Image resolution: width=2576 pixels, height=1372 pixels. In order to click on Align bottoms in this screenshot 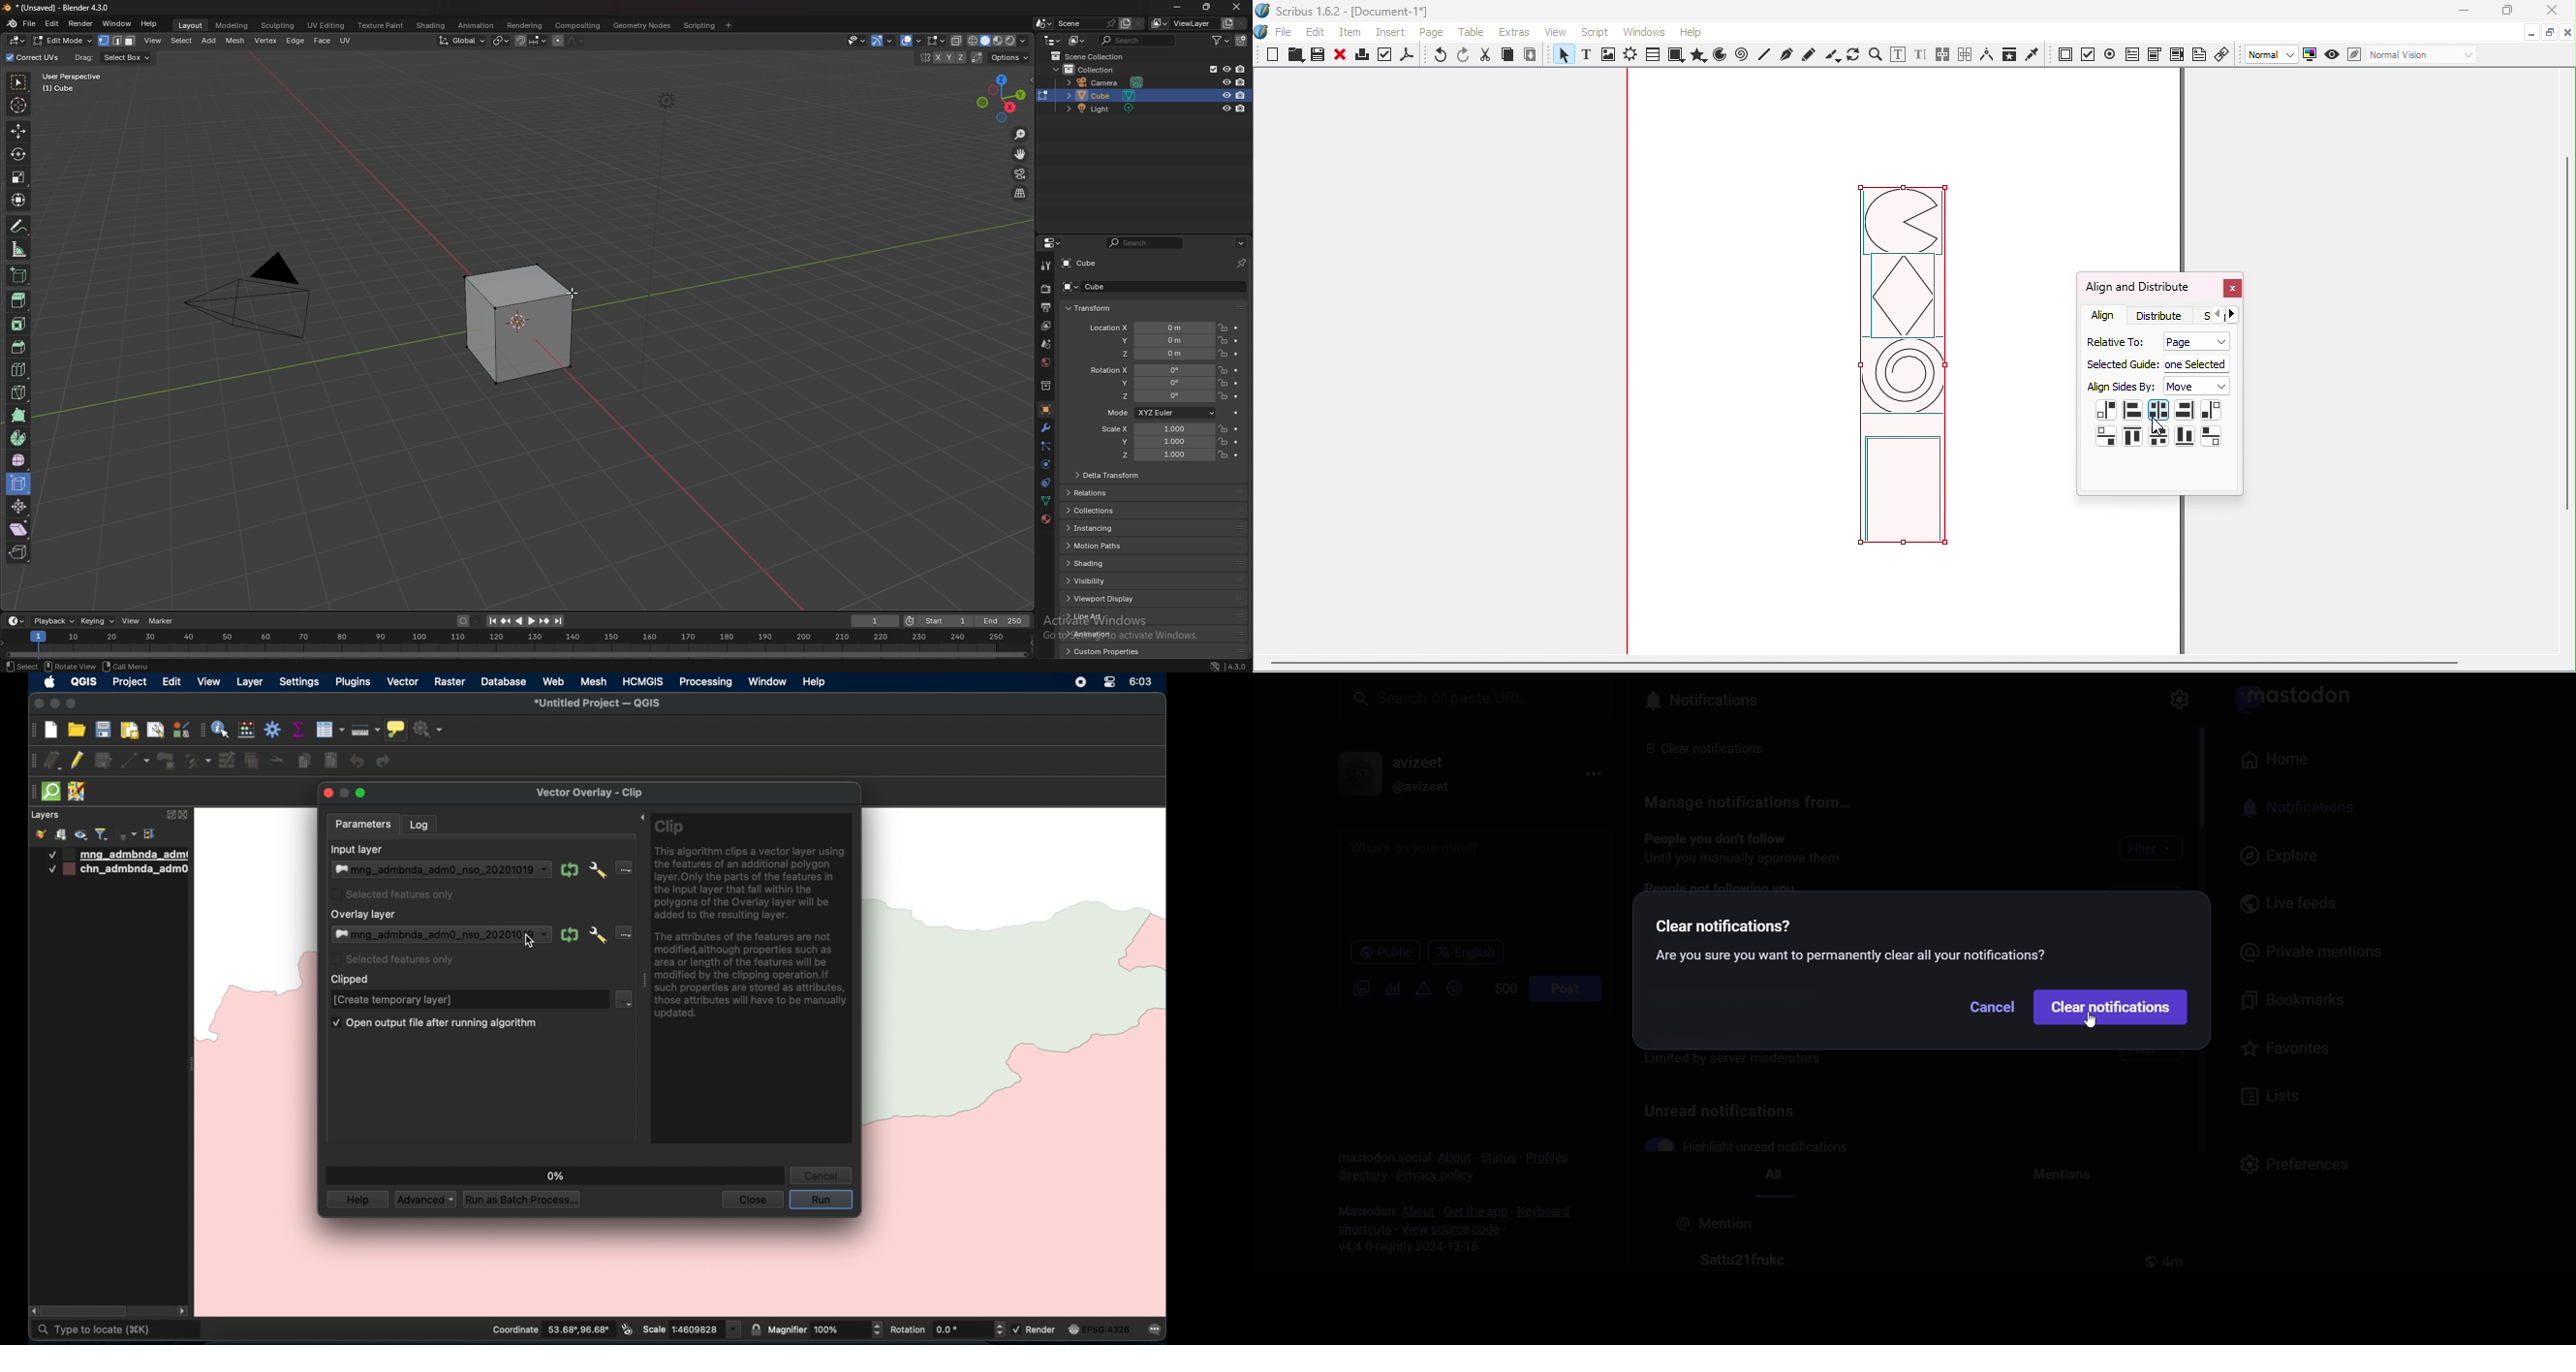, I will do `click(2184, 436)`.